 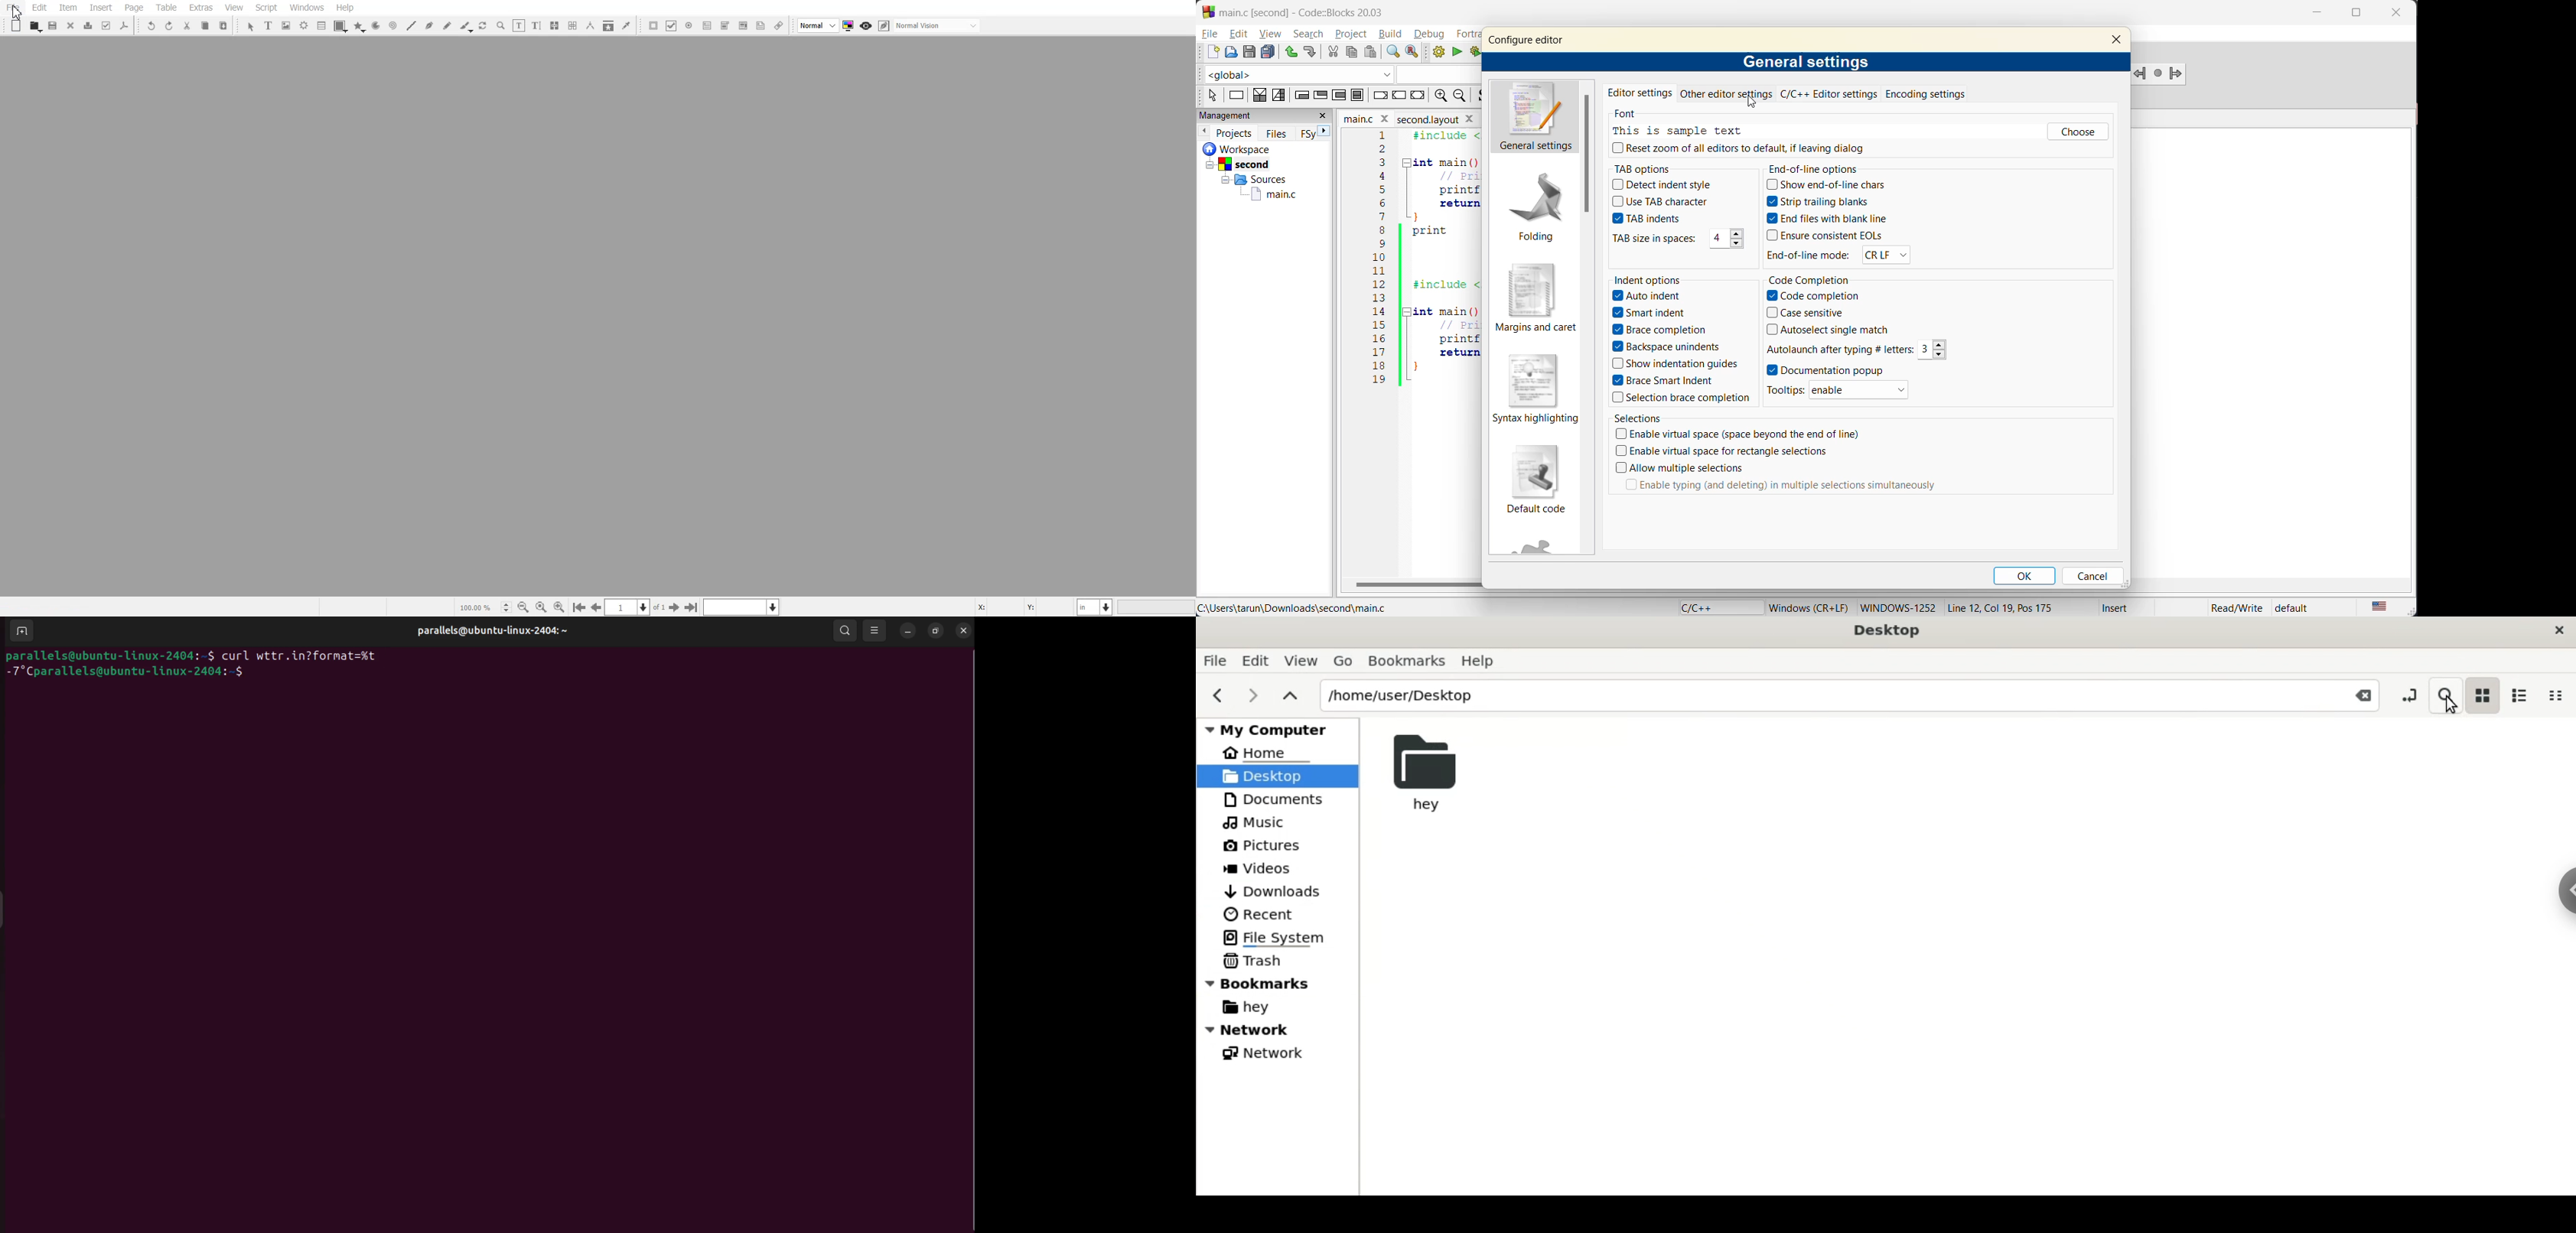 I want to click on Select image preview Quality, so click(x=818, y=26).